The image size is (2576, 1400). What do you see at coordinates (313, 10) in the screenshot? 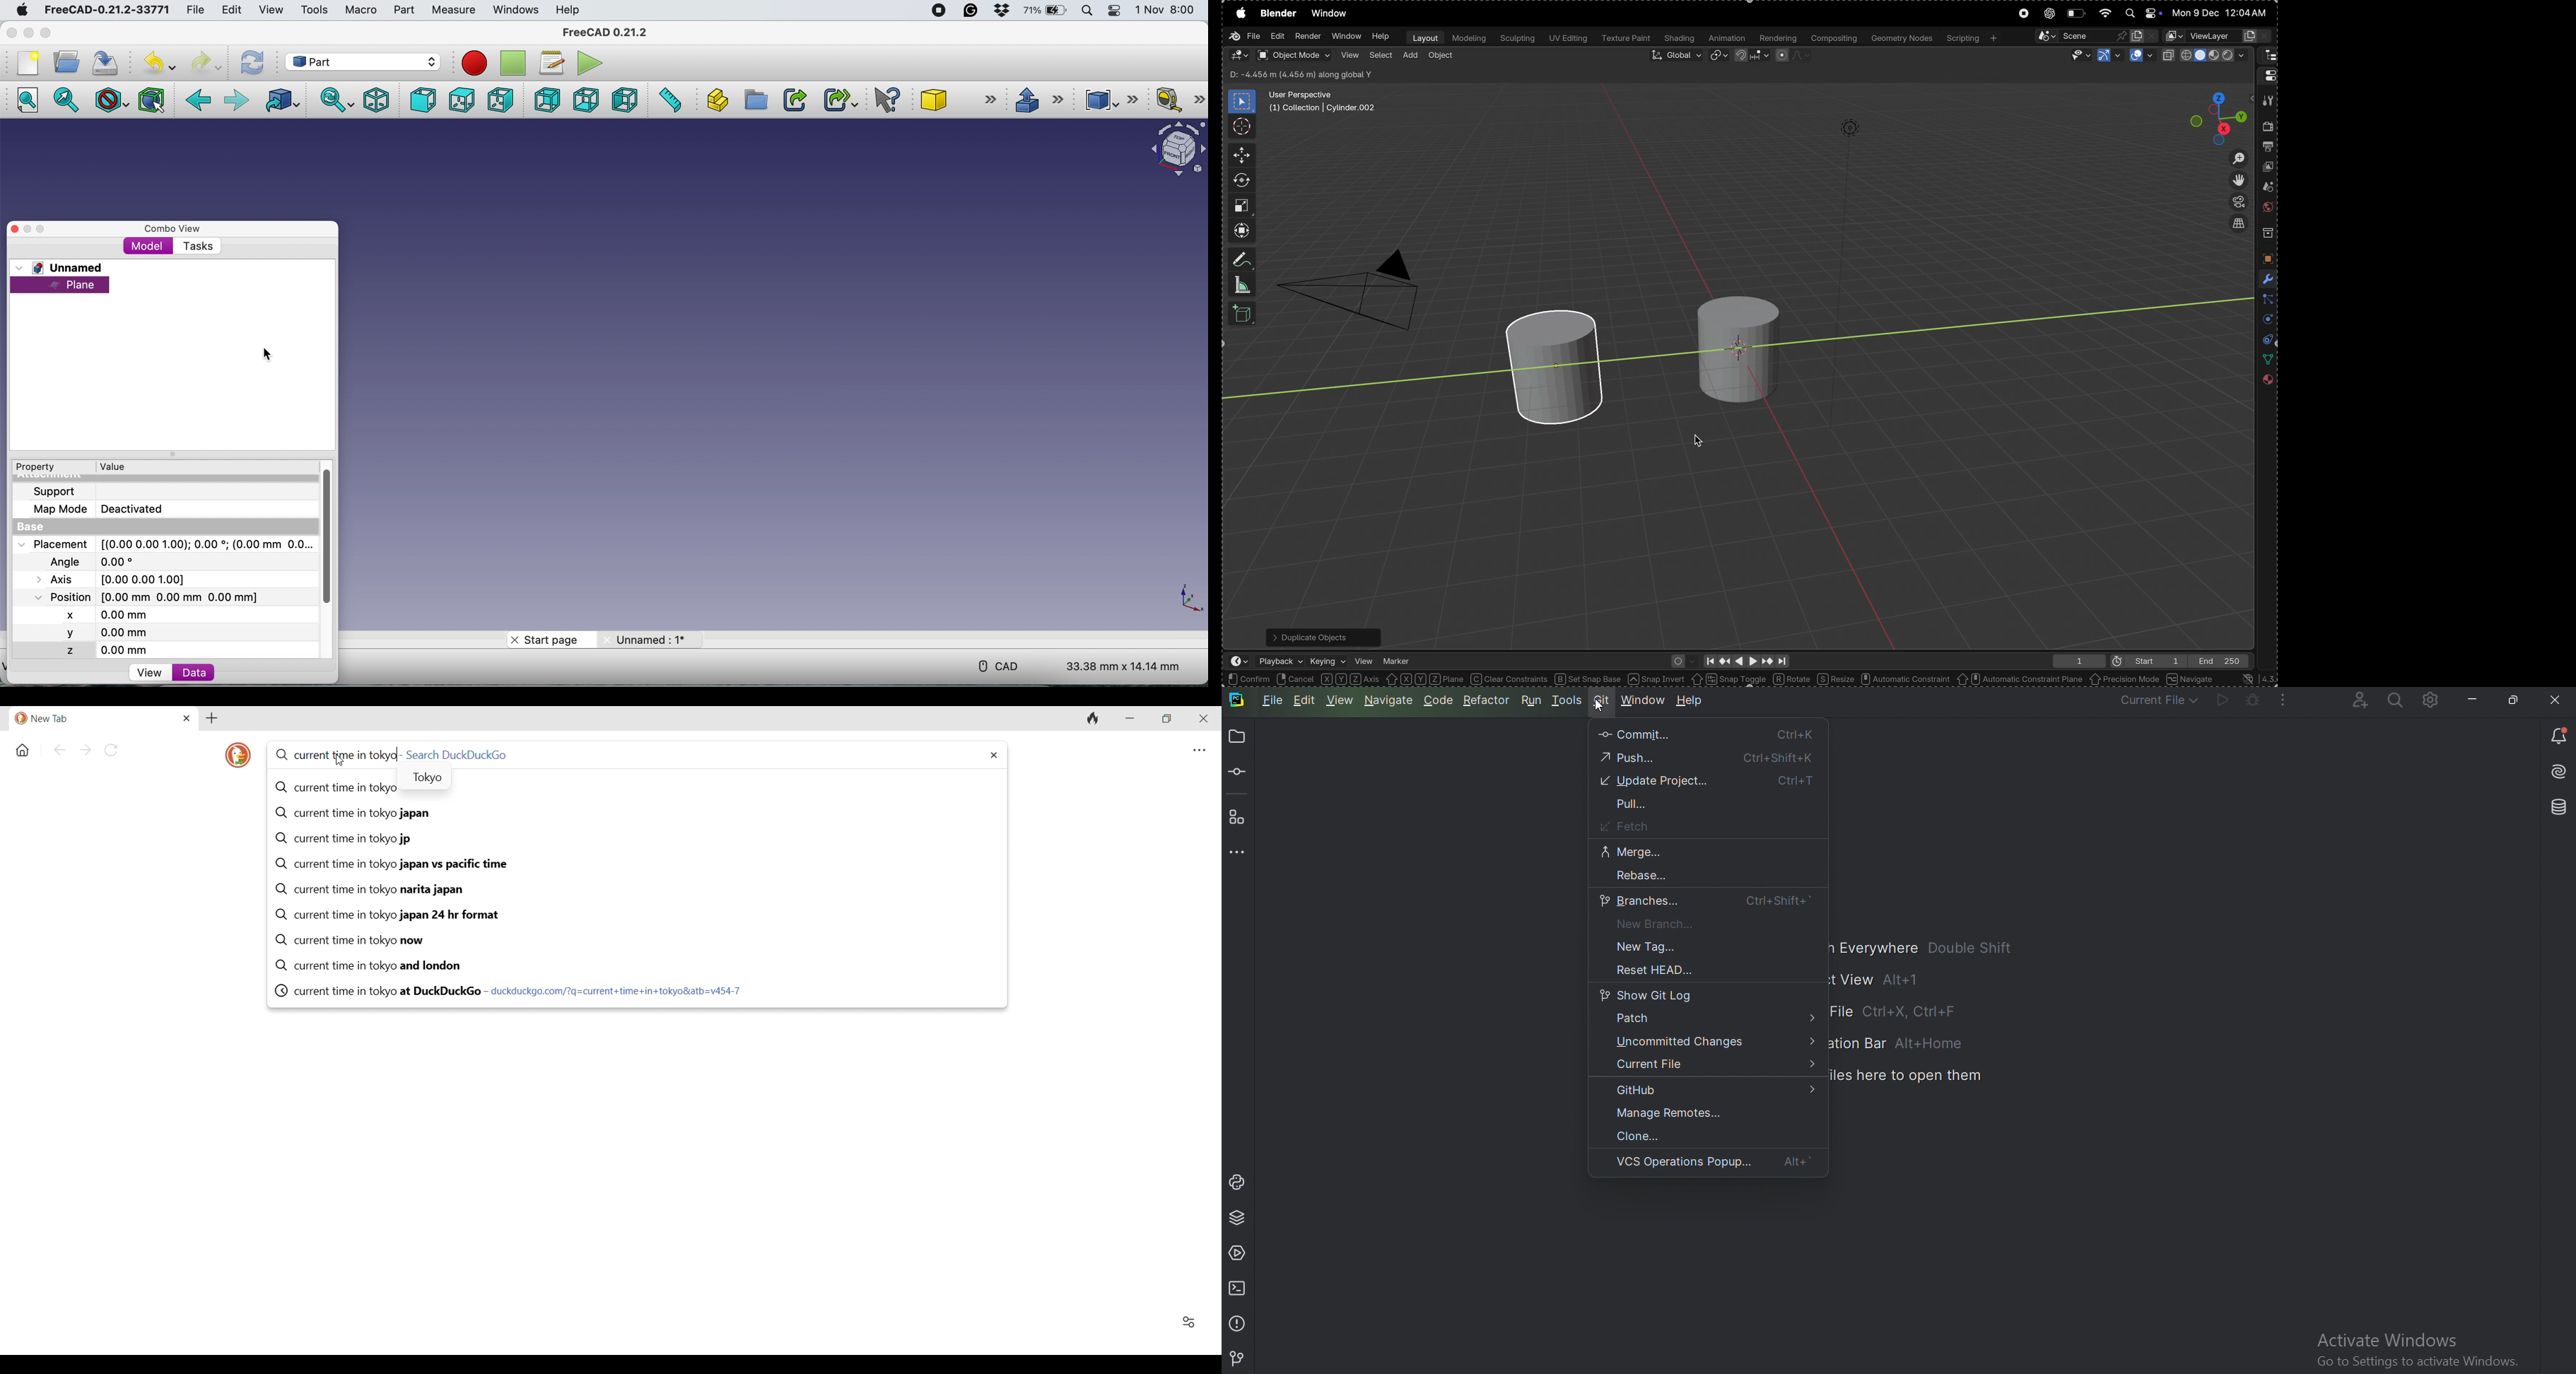
I see `tools` at bounding box center [313, 10].